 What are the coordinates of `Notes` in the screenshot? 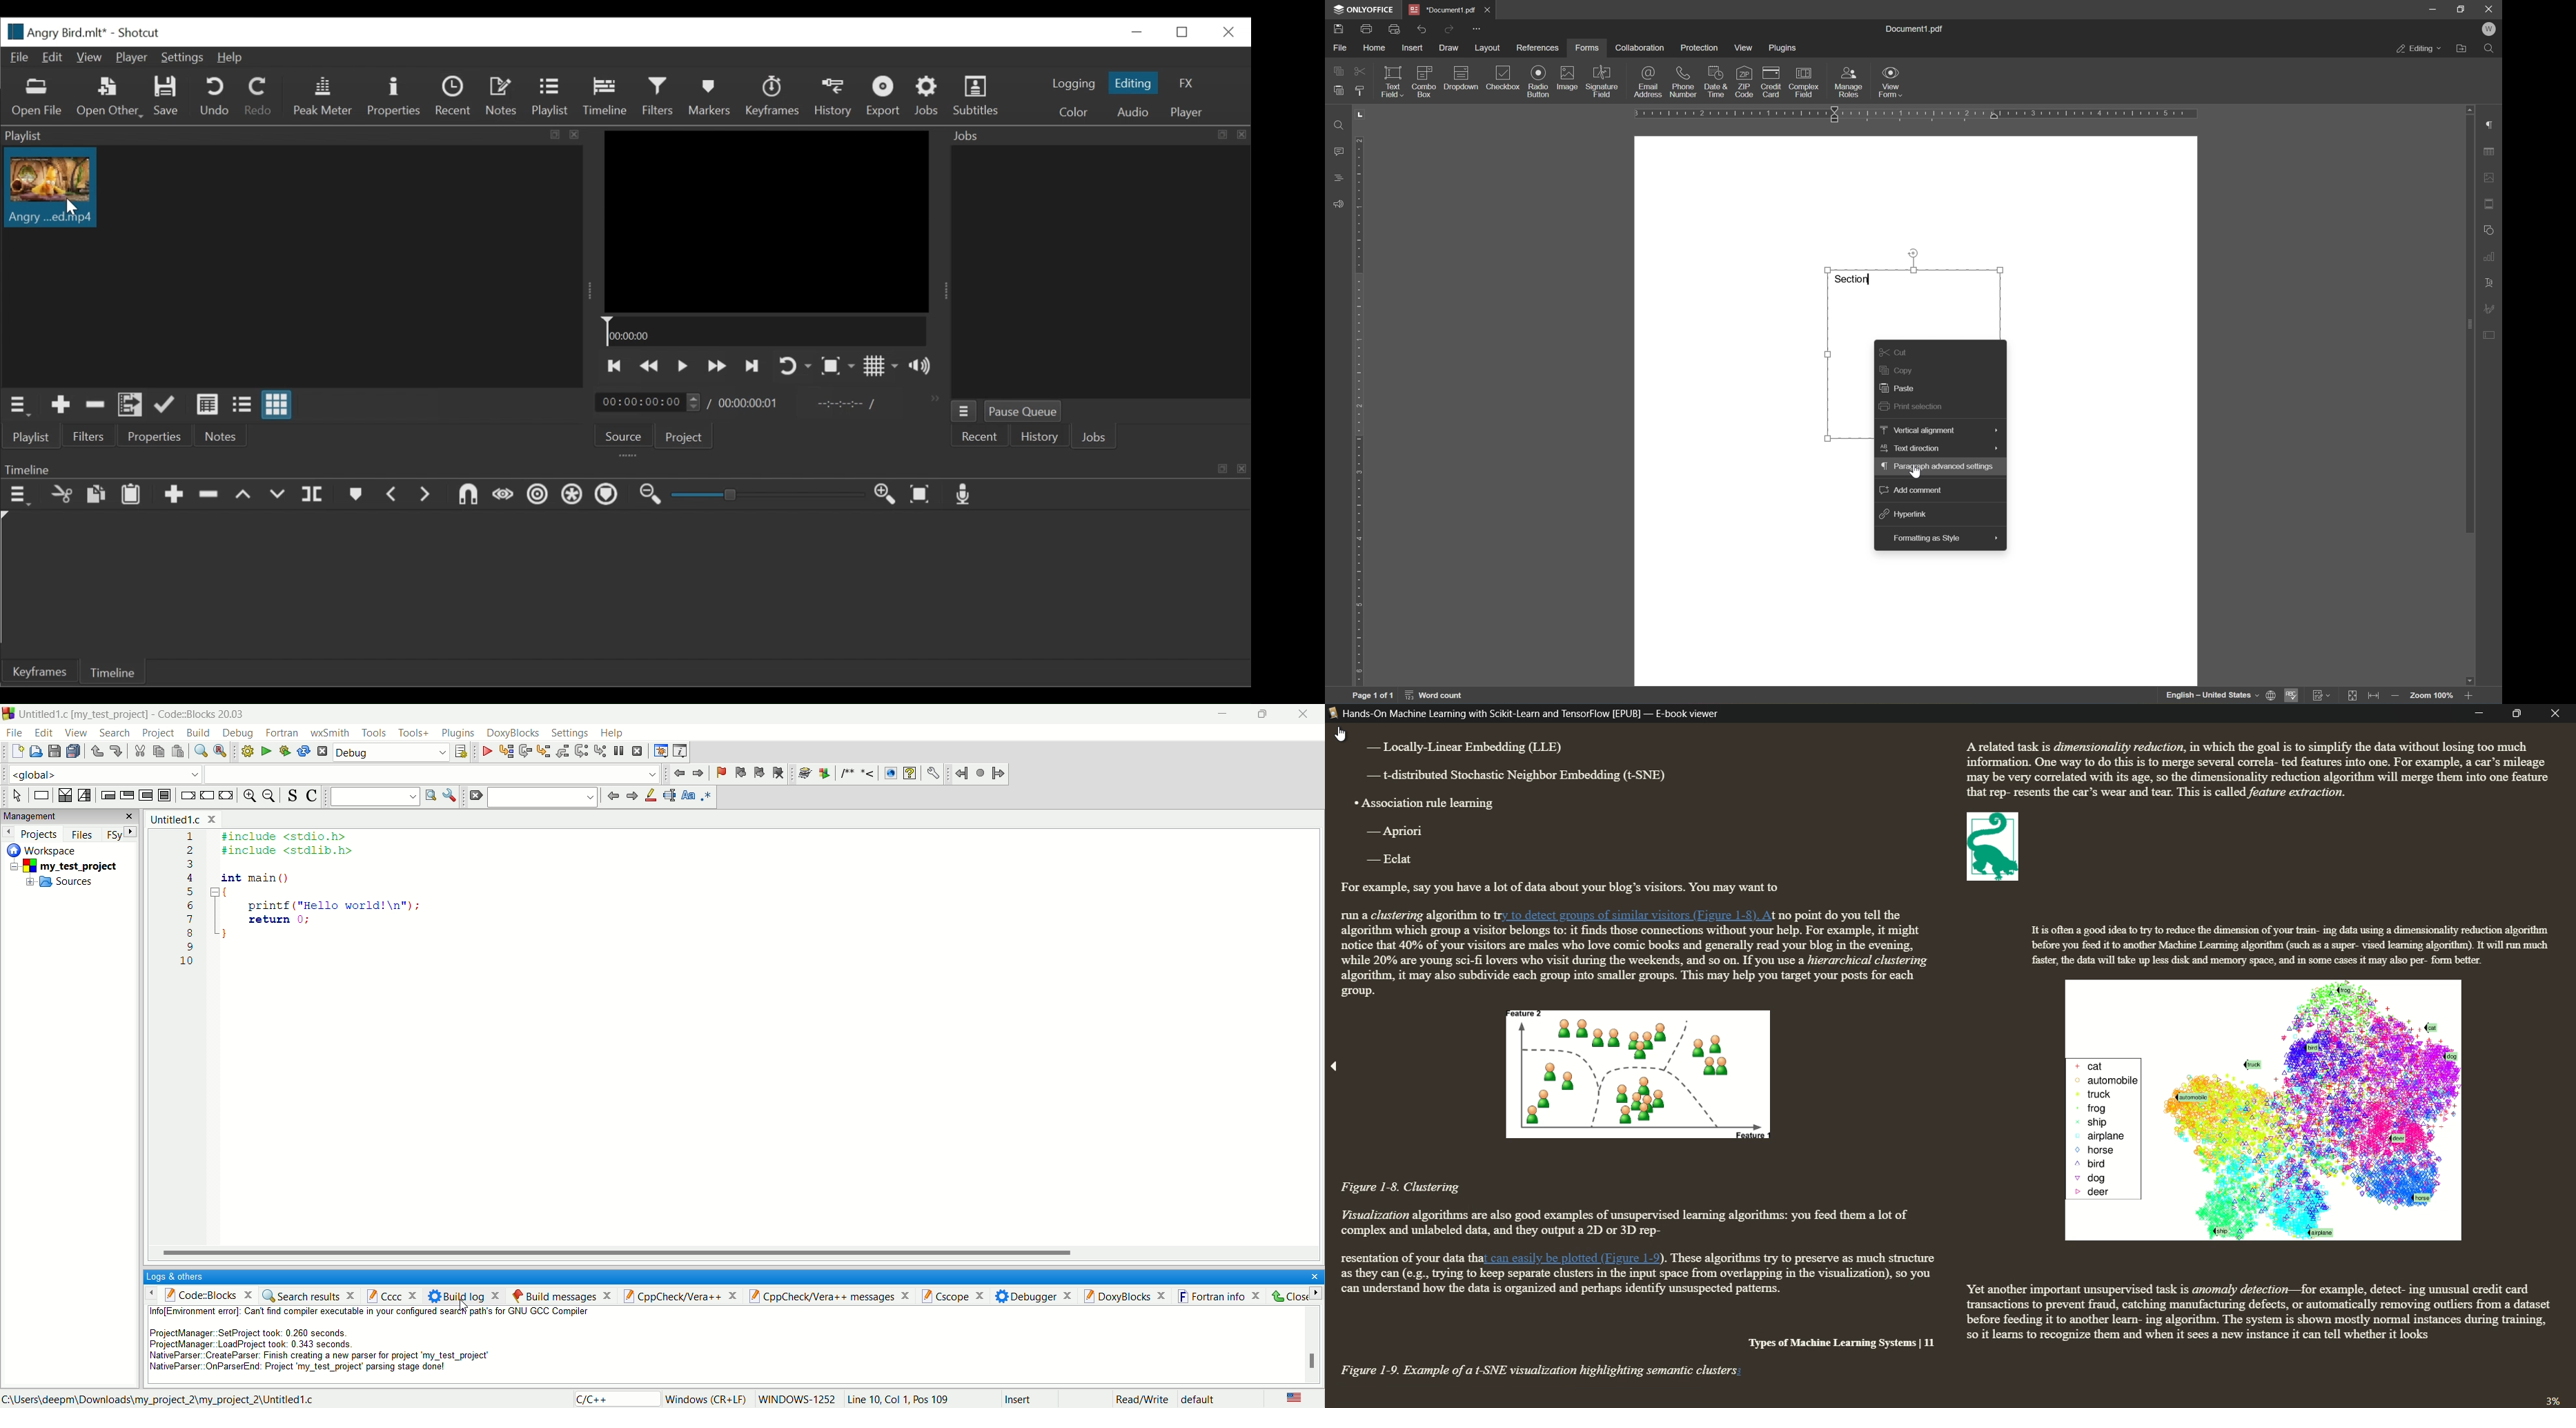 It's located at (218, 436).